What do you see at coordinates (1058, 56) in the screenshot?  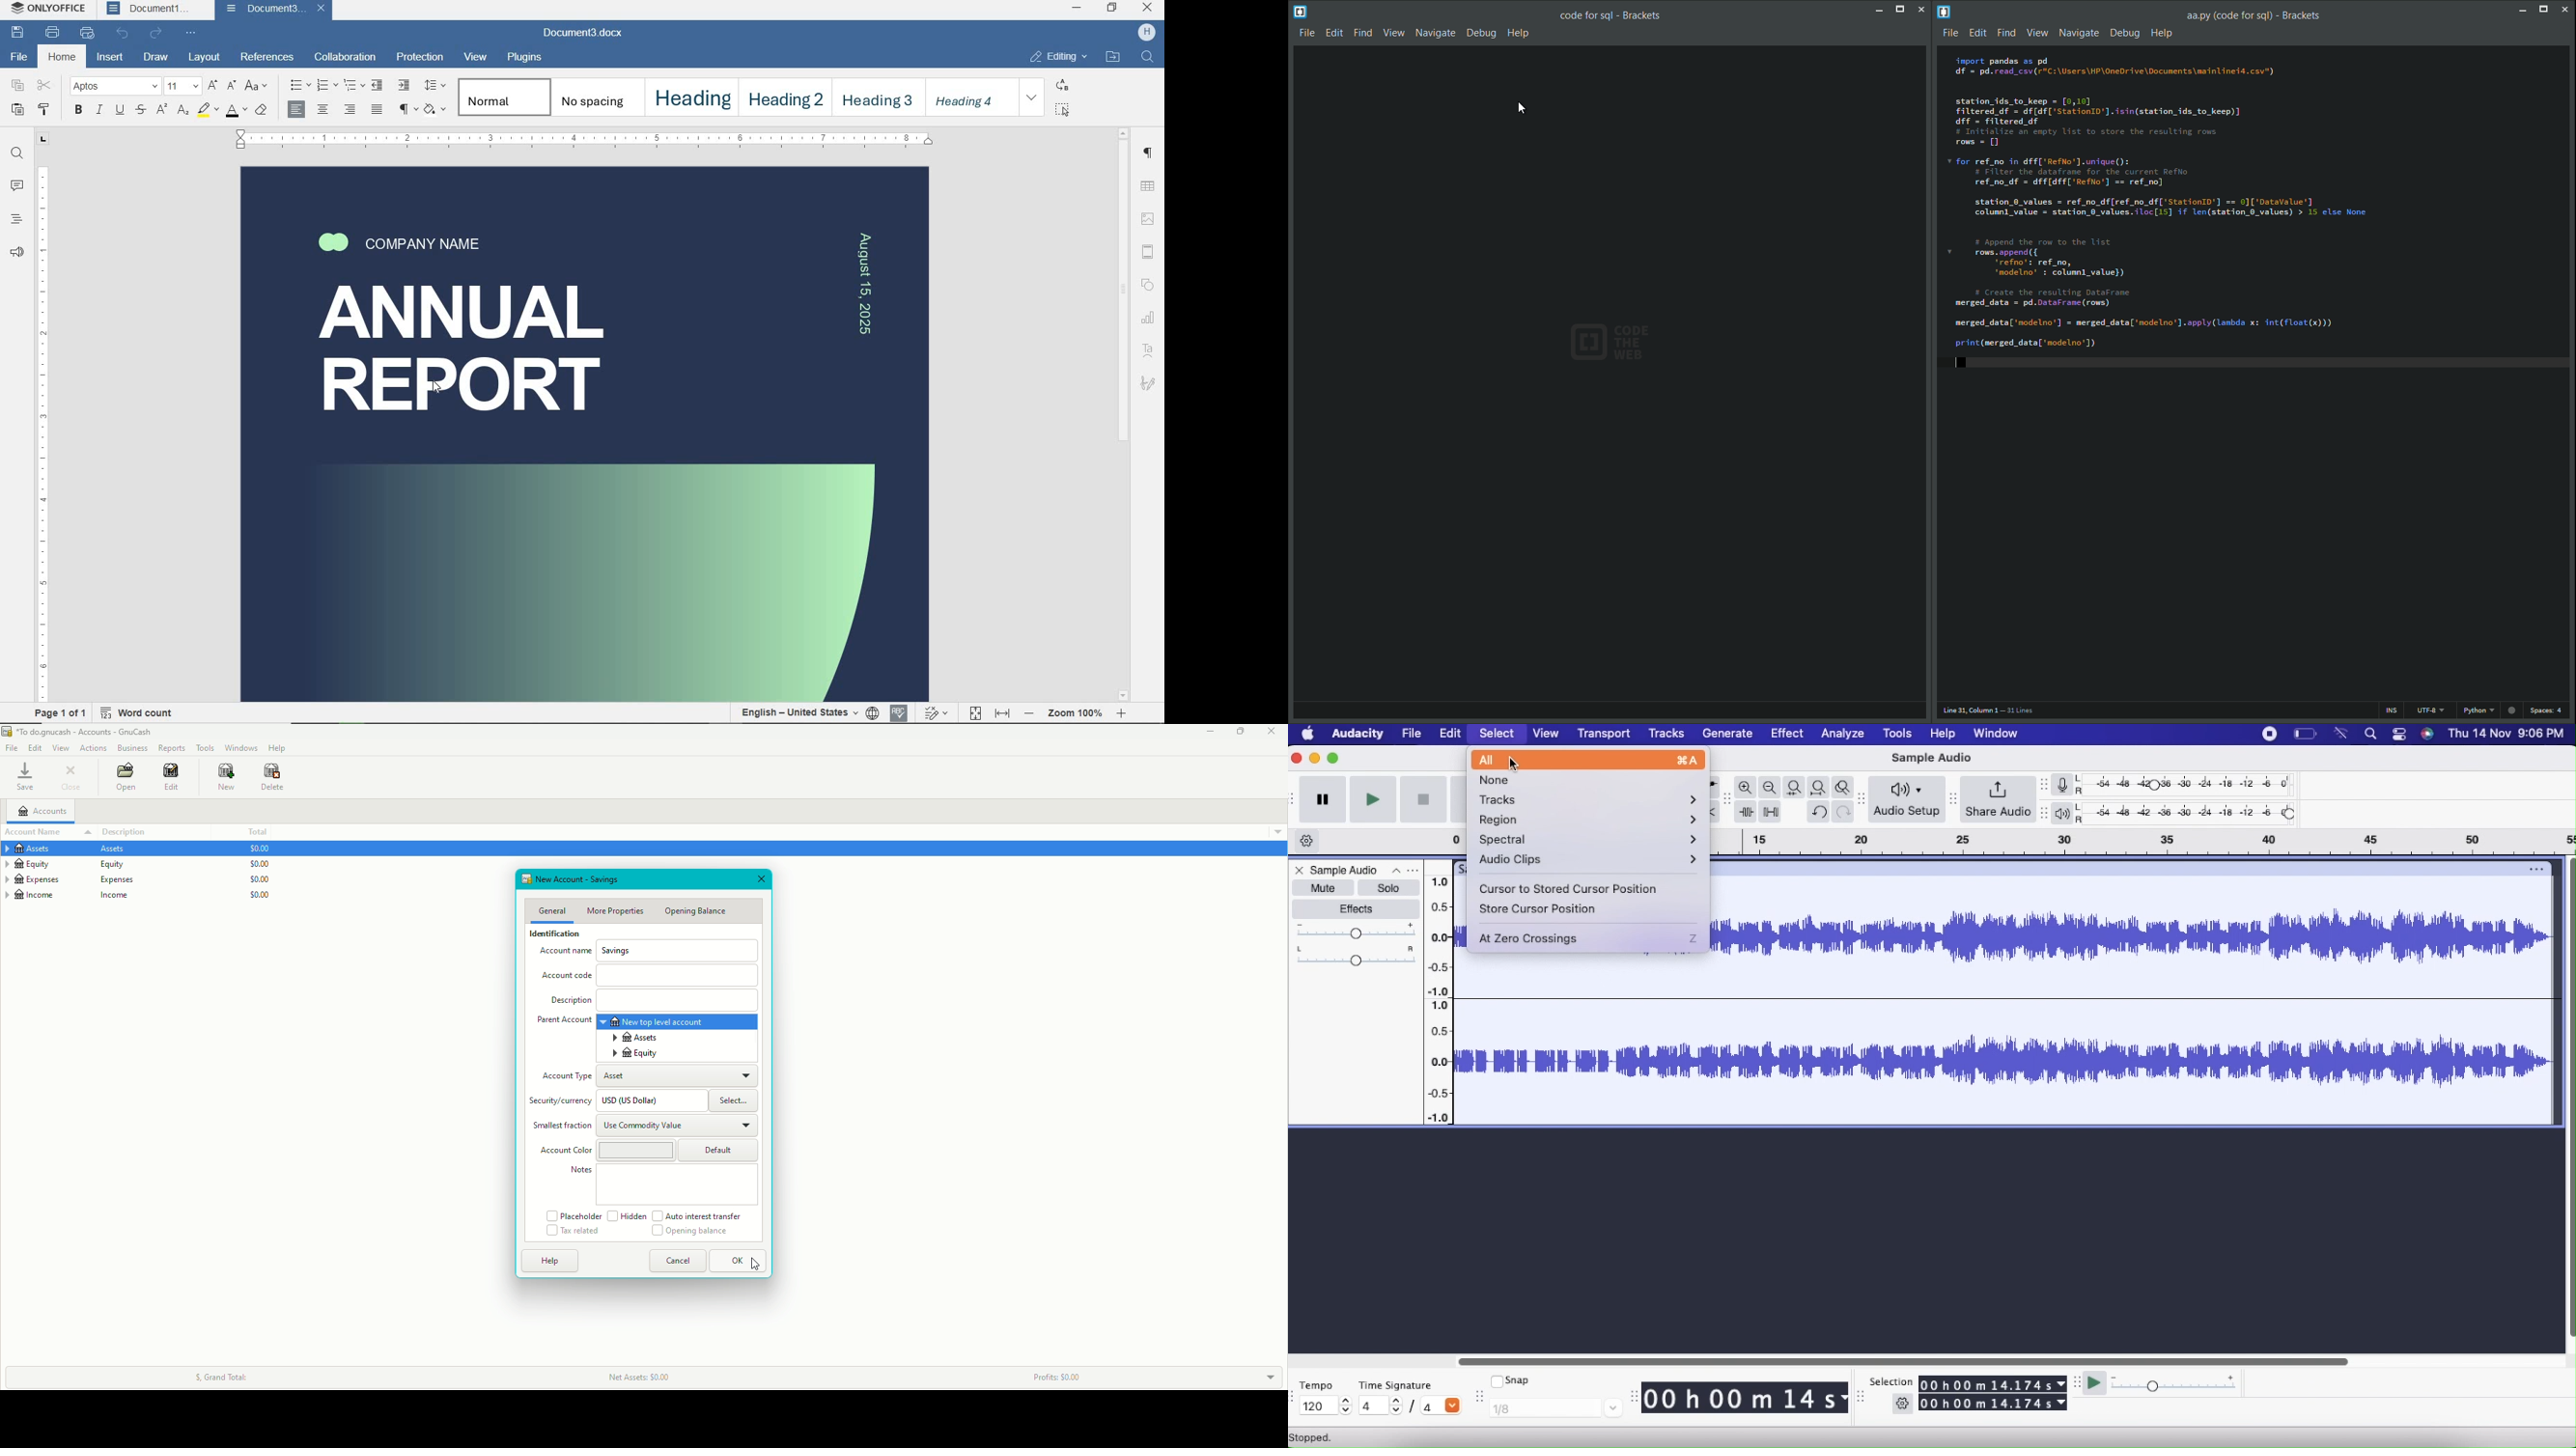 I see `editing` at bounding box center [1058, 56].